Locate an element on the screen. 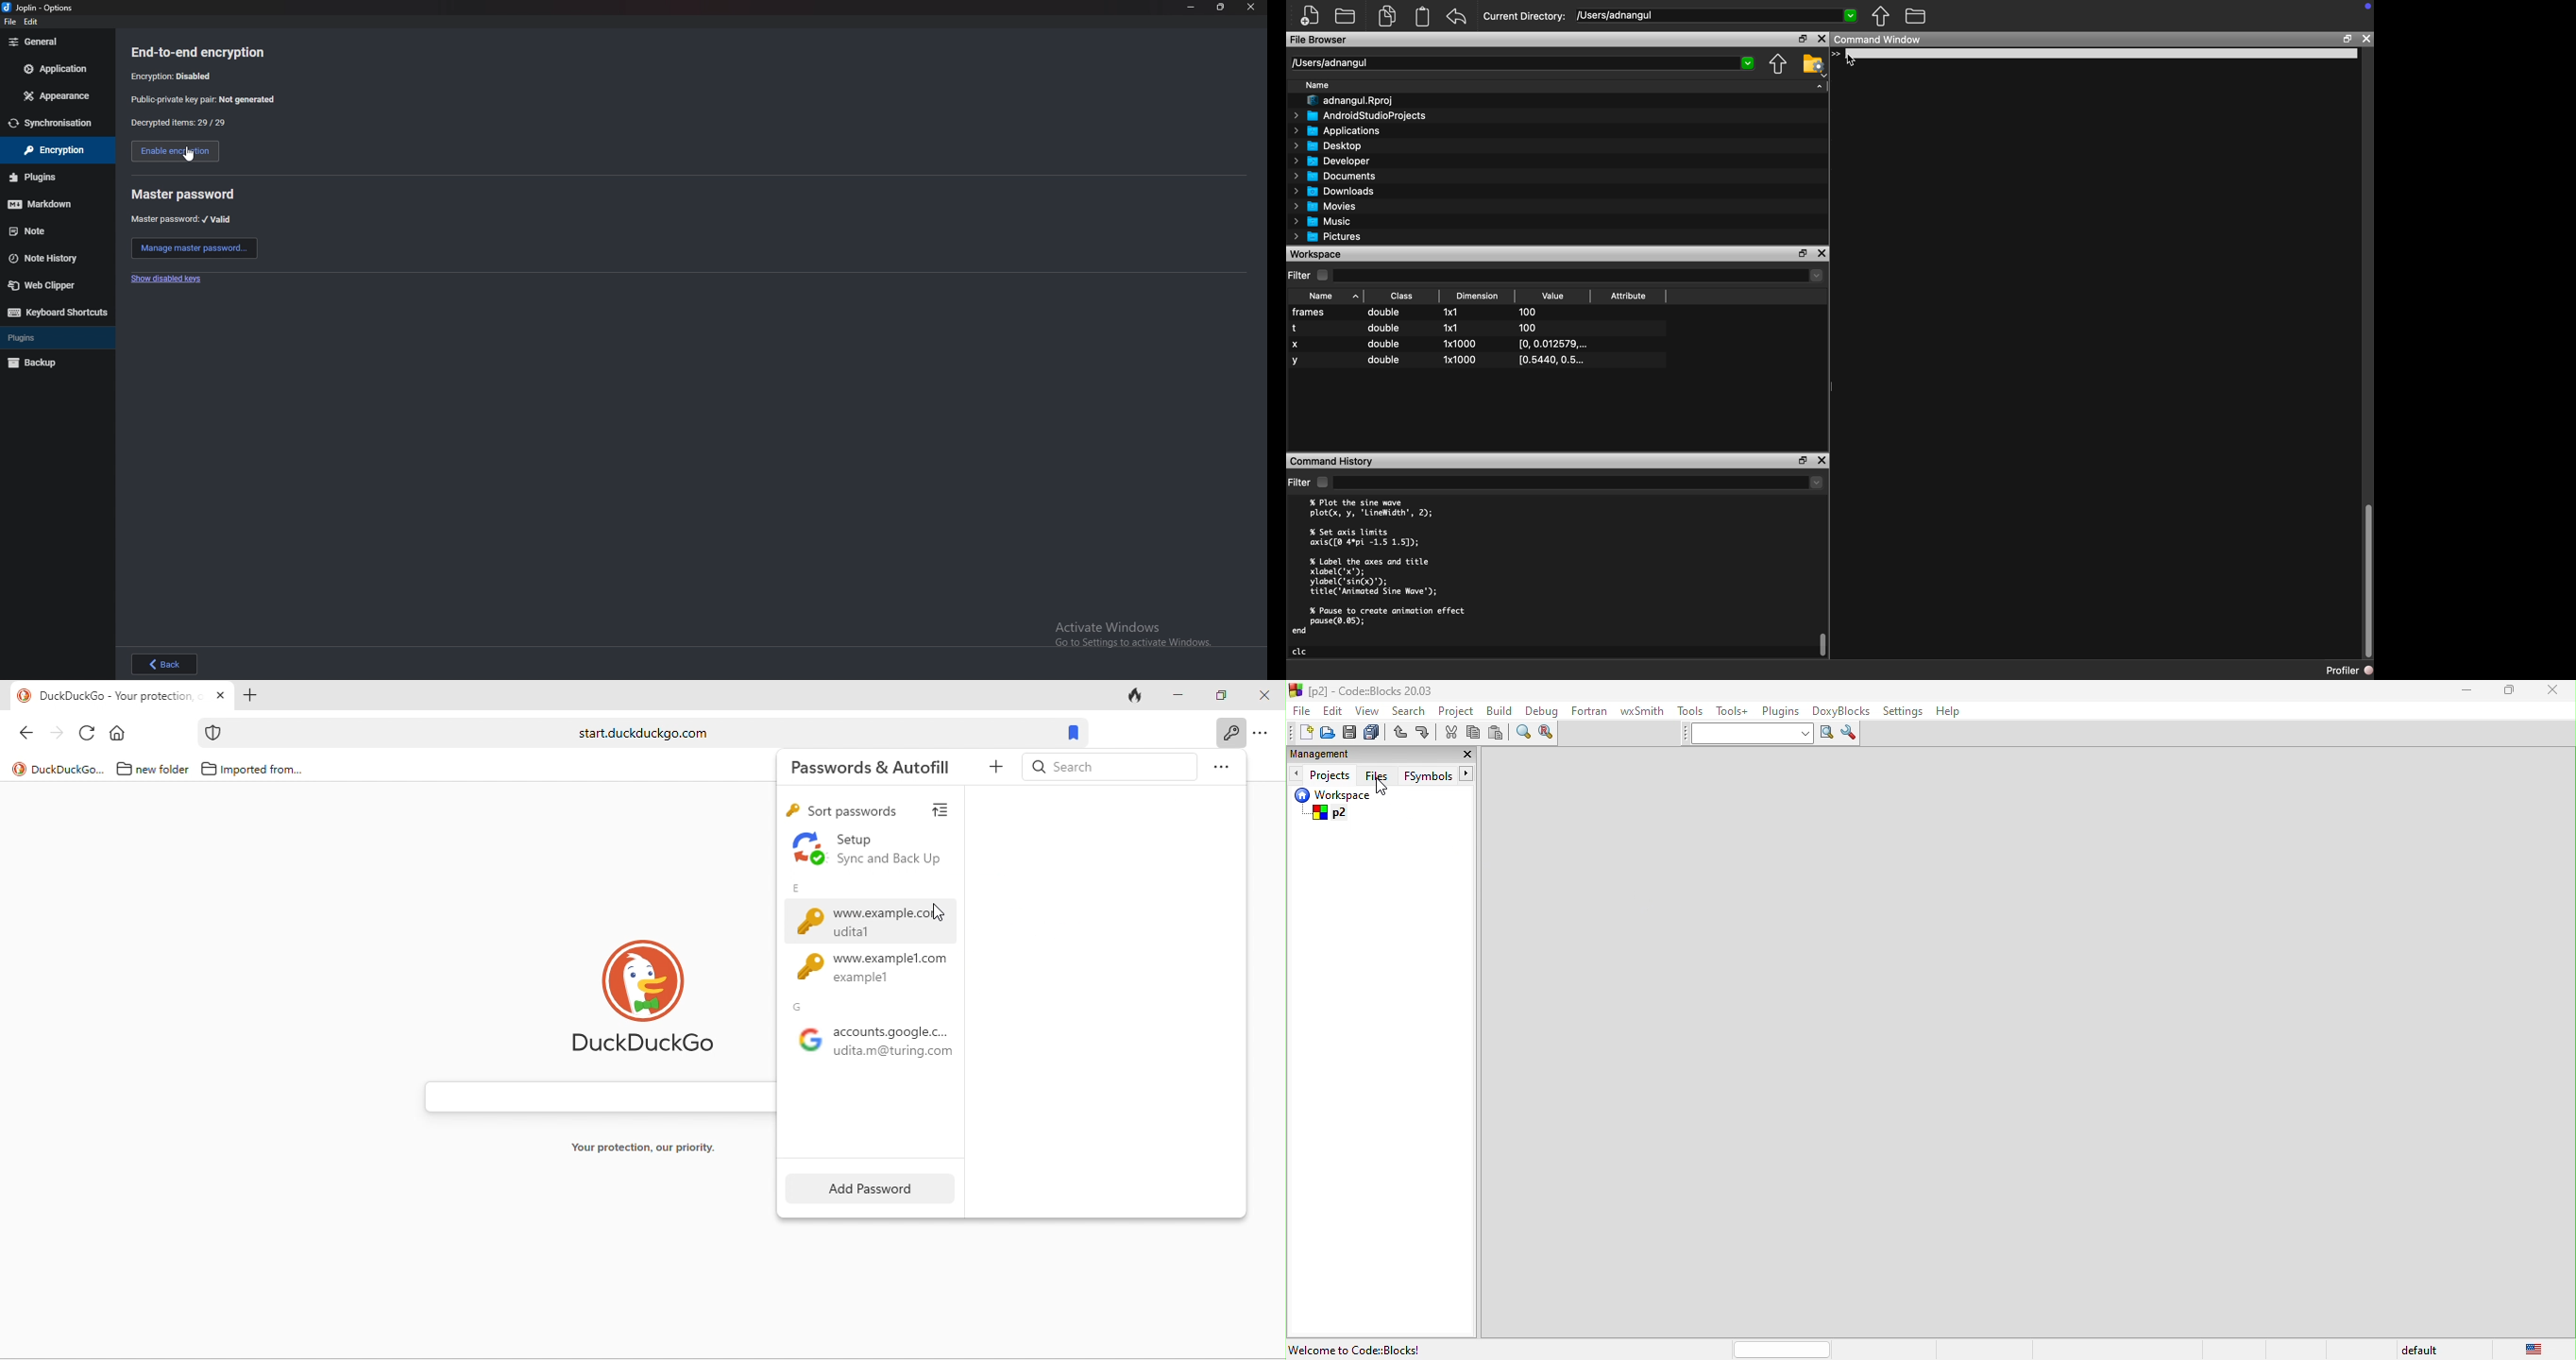  help is located at coordinates (1958, 711).